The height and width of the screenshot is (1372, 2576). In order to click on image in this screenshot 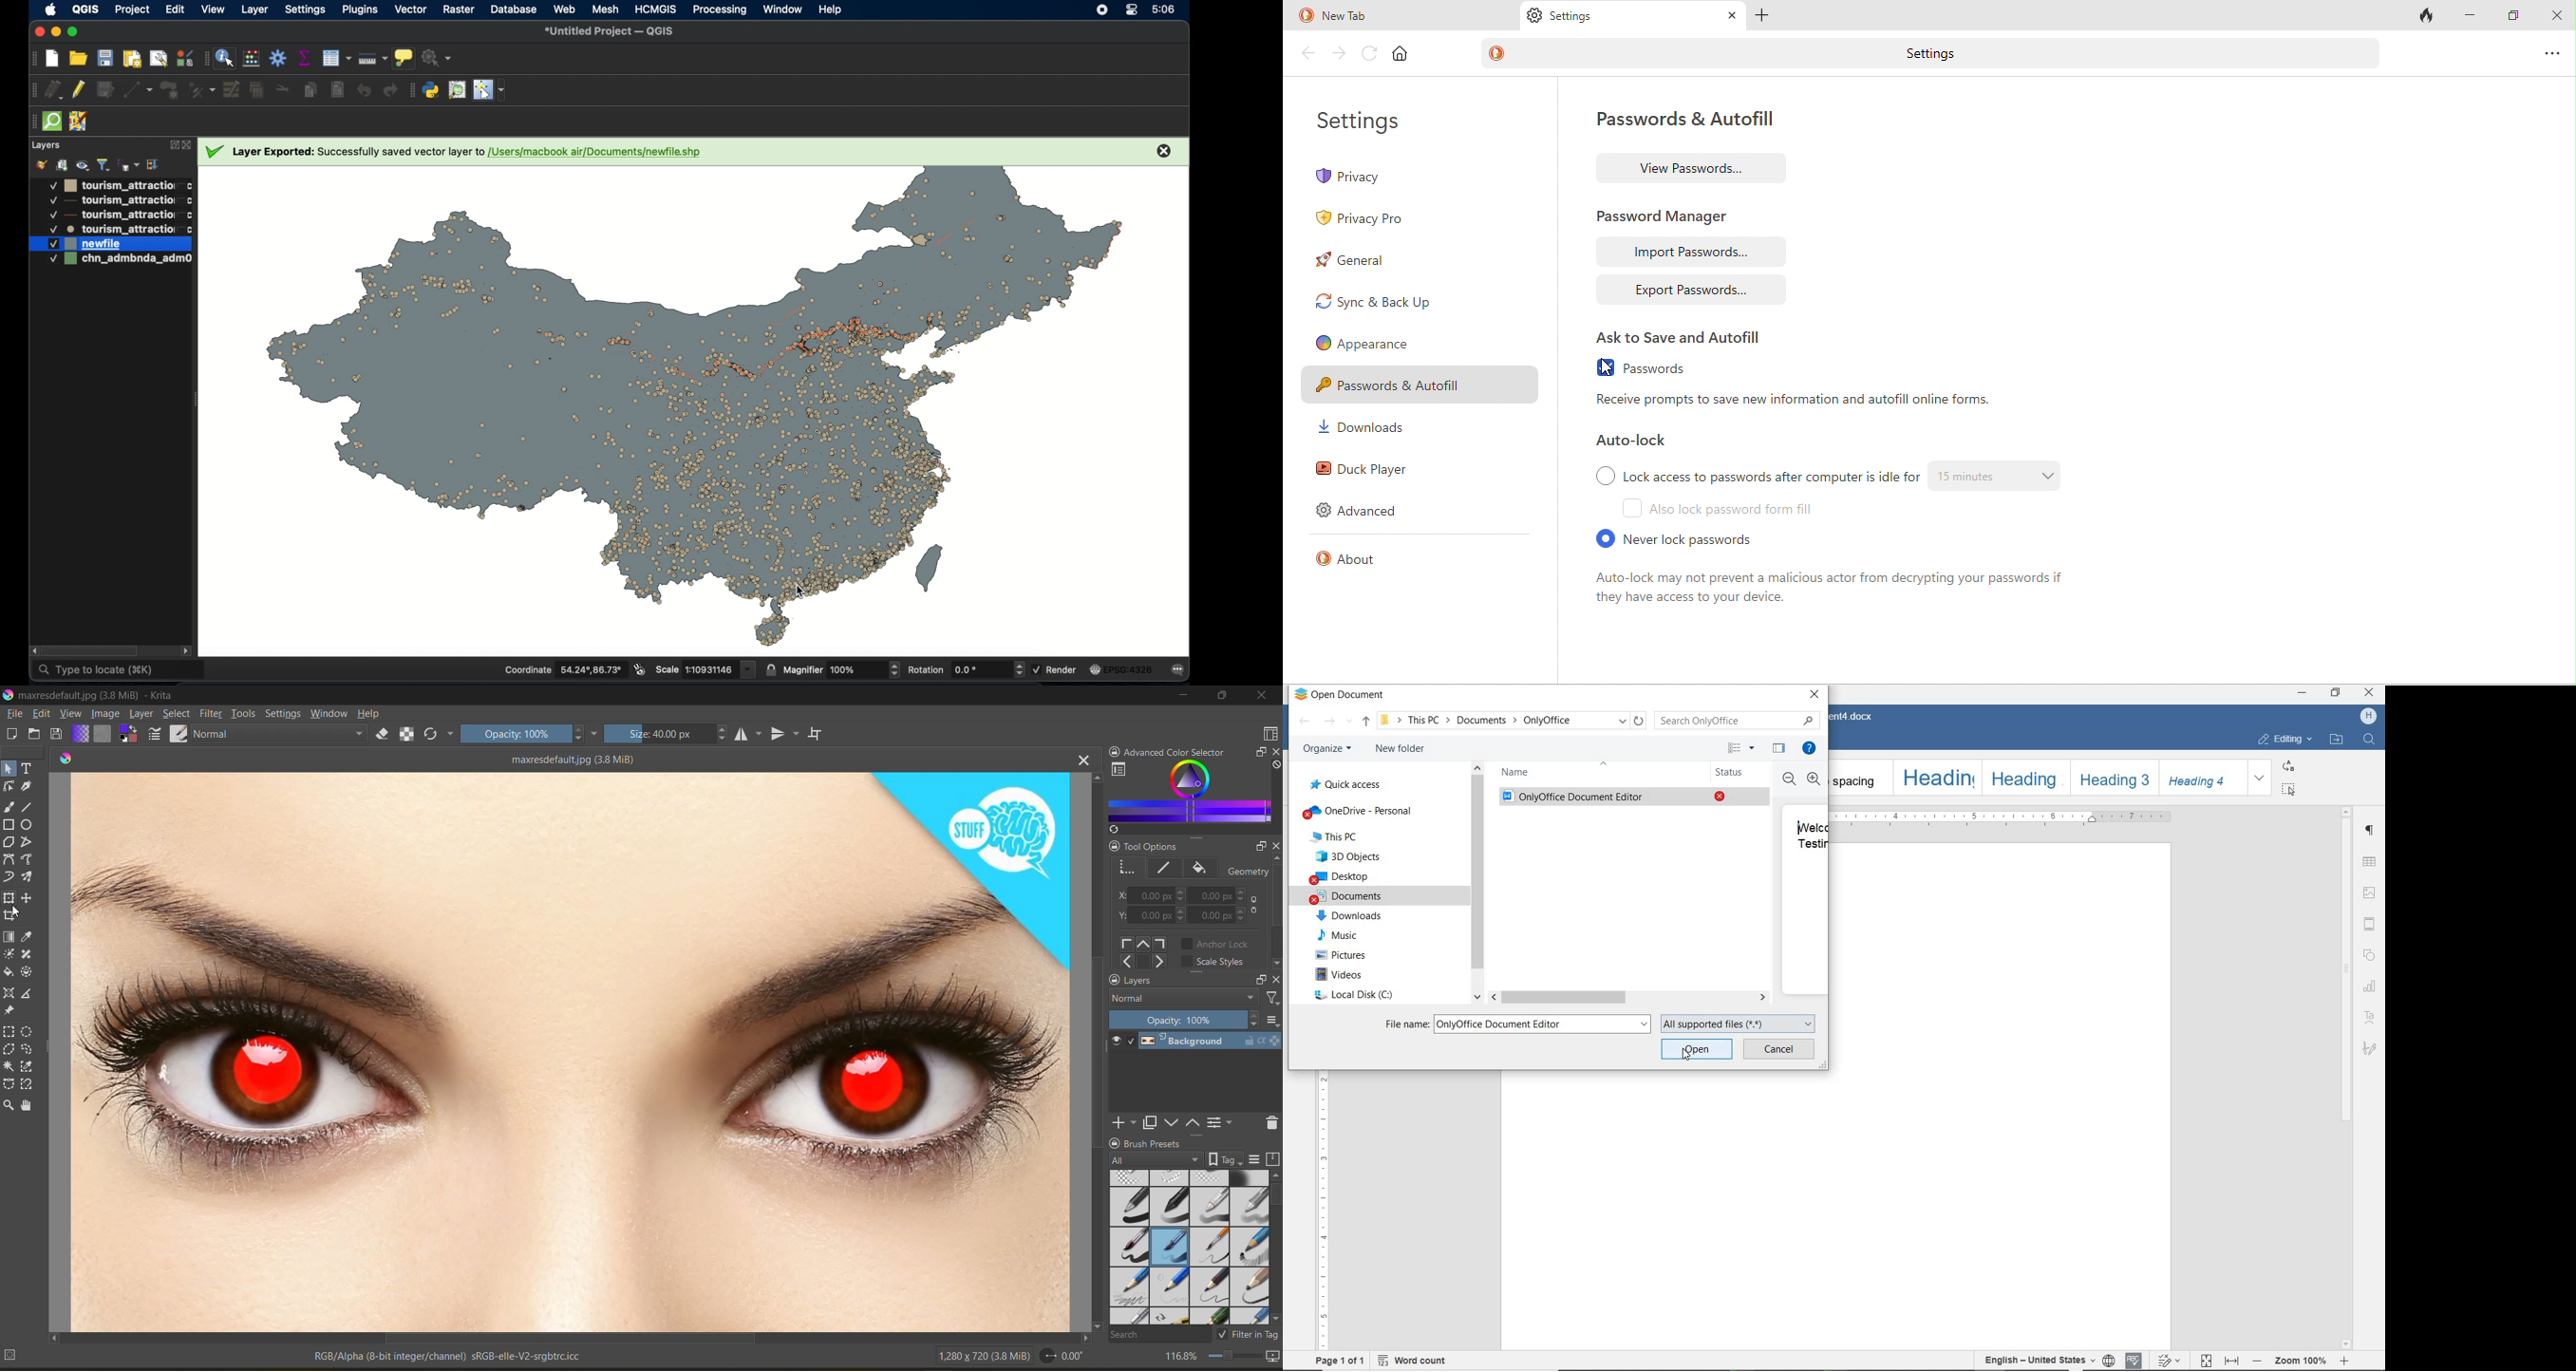, I will do `click(107, 714)`.